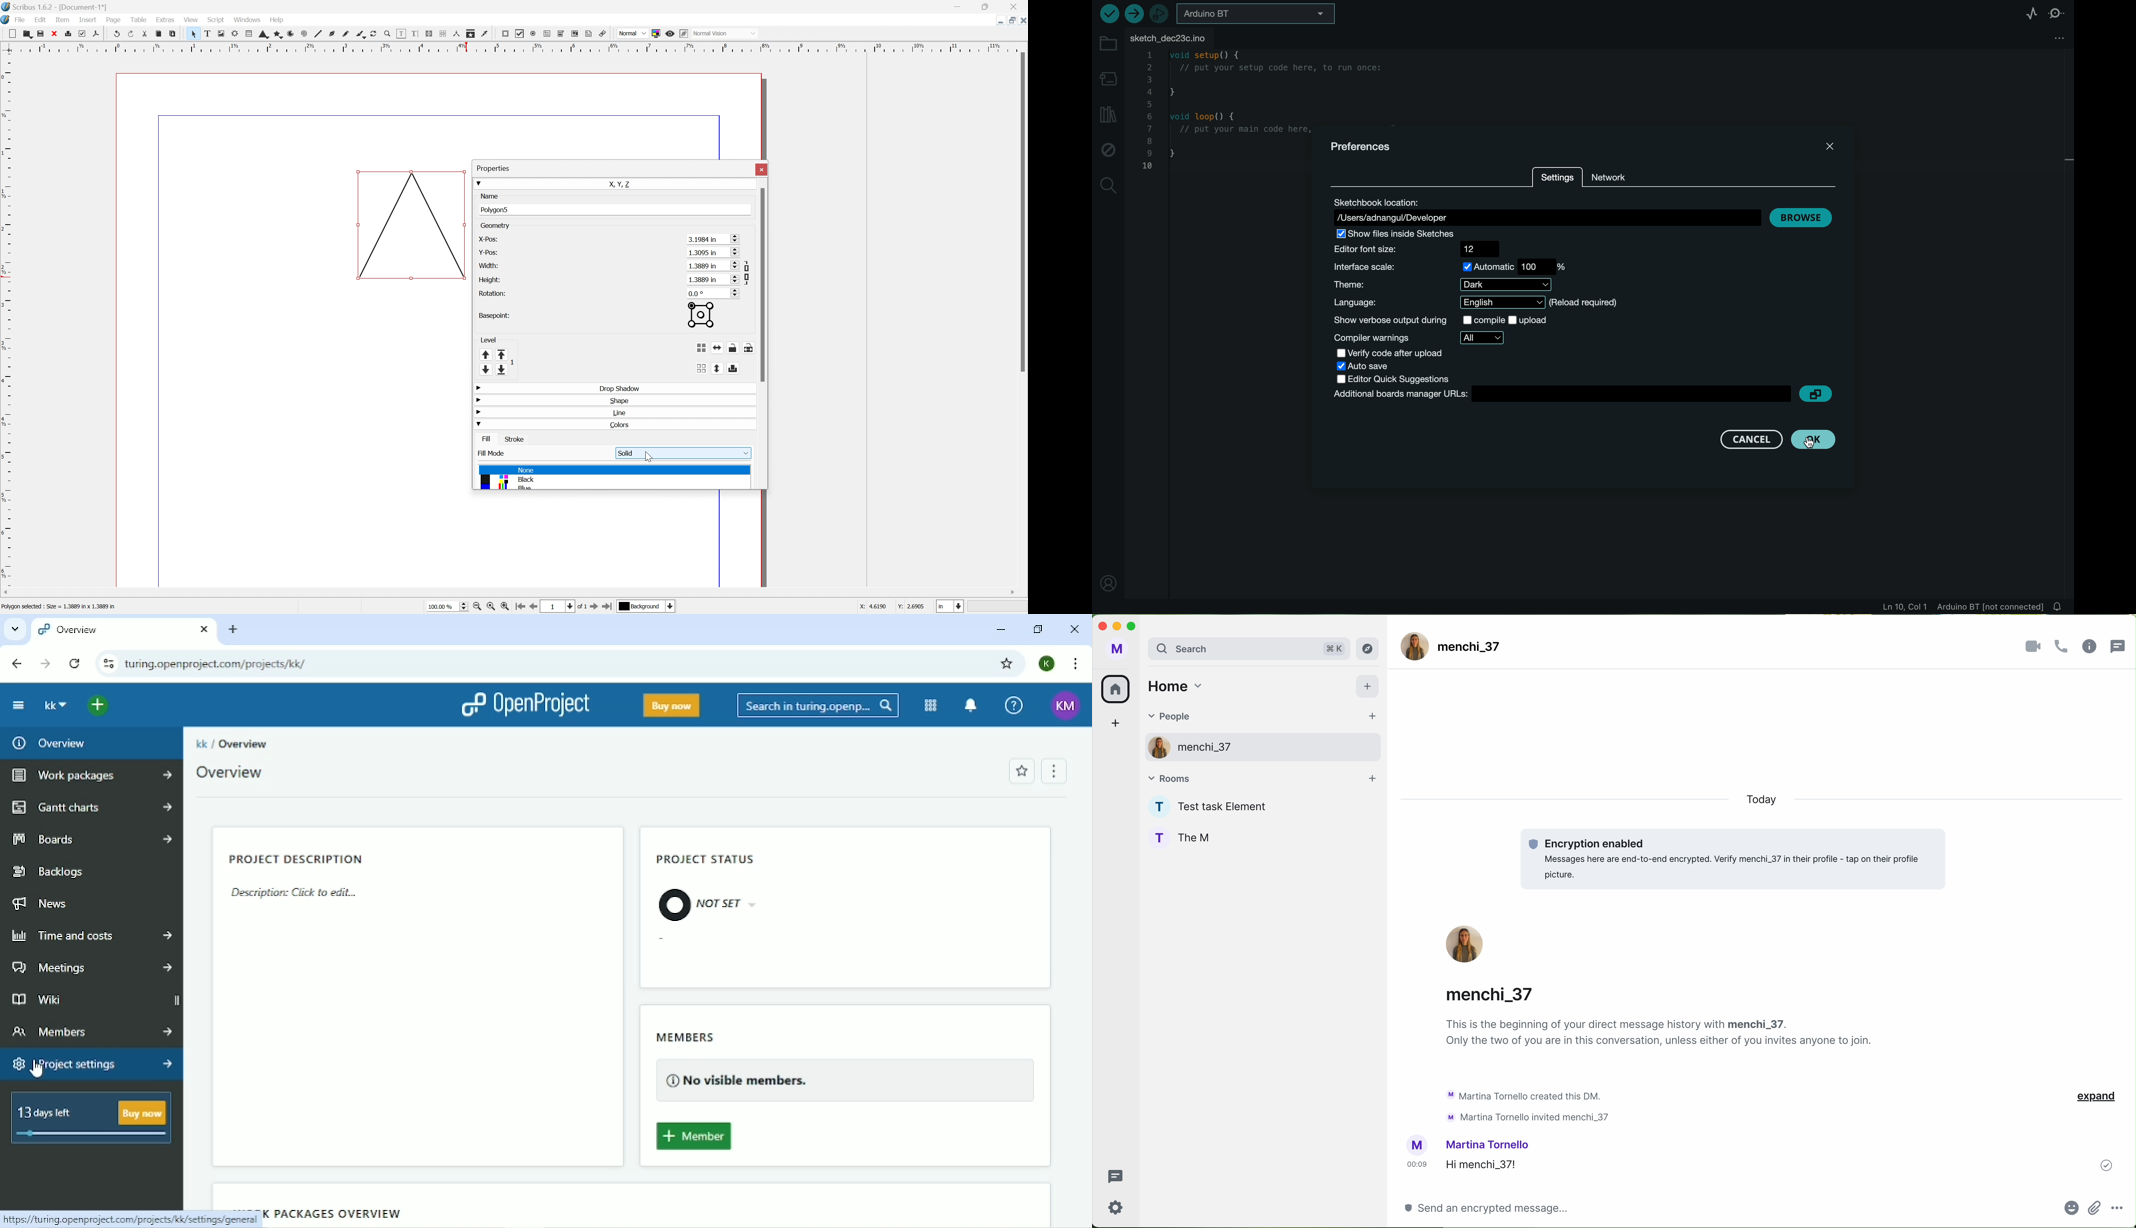  Describe the element at coordinates (714, 279) in the screenshot. I see `1.3889 in` at that location.